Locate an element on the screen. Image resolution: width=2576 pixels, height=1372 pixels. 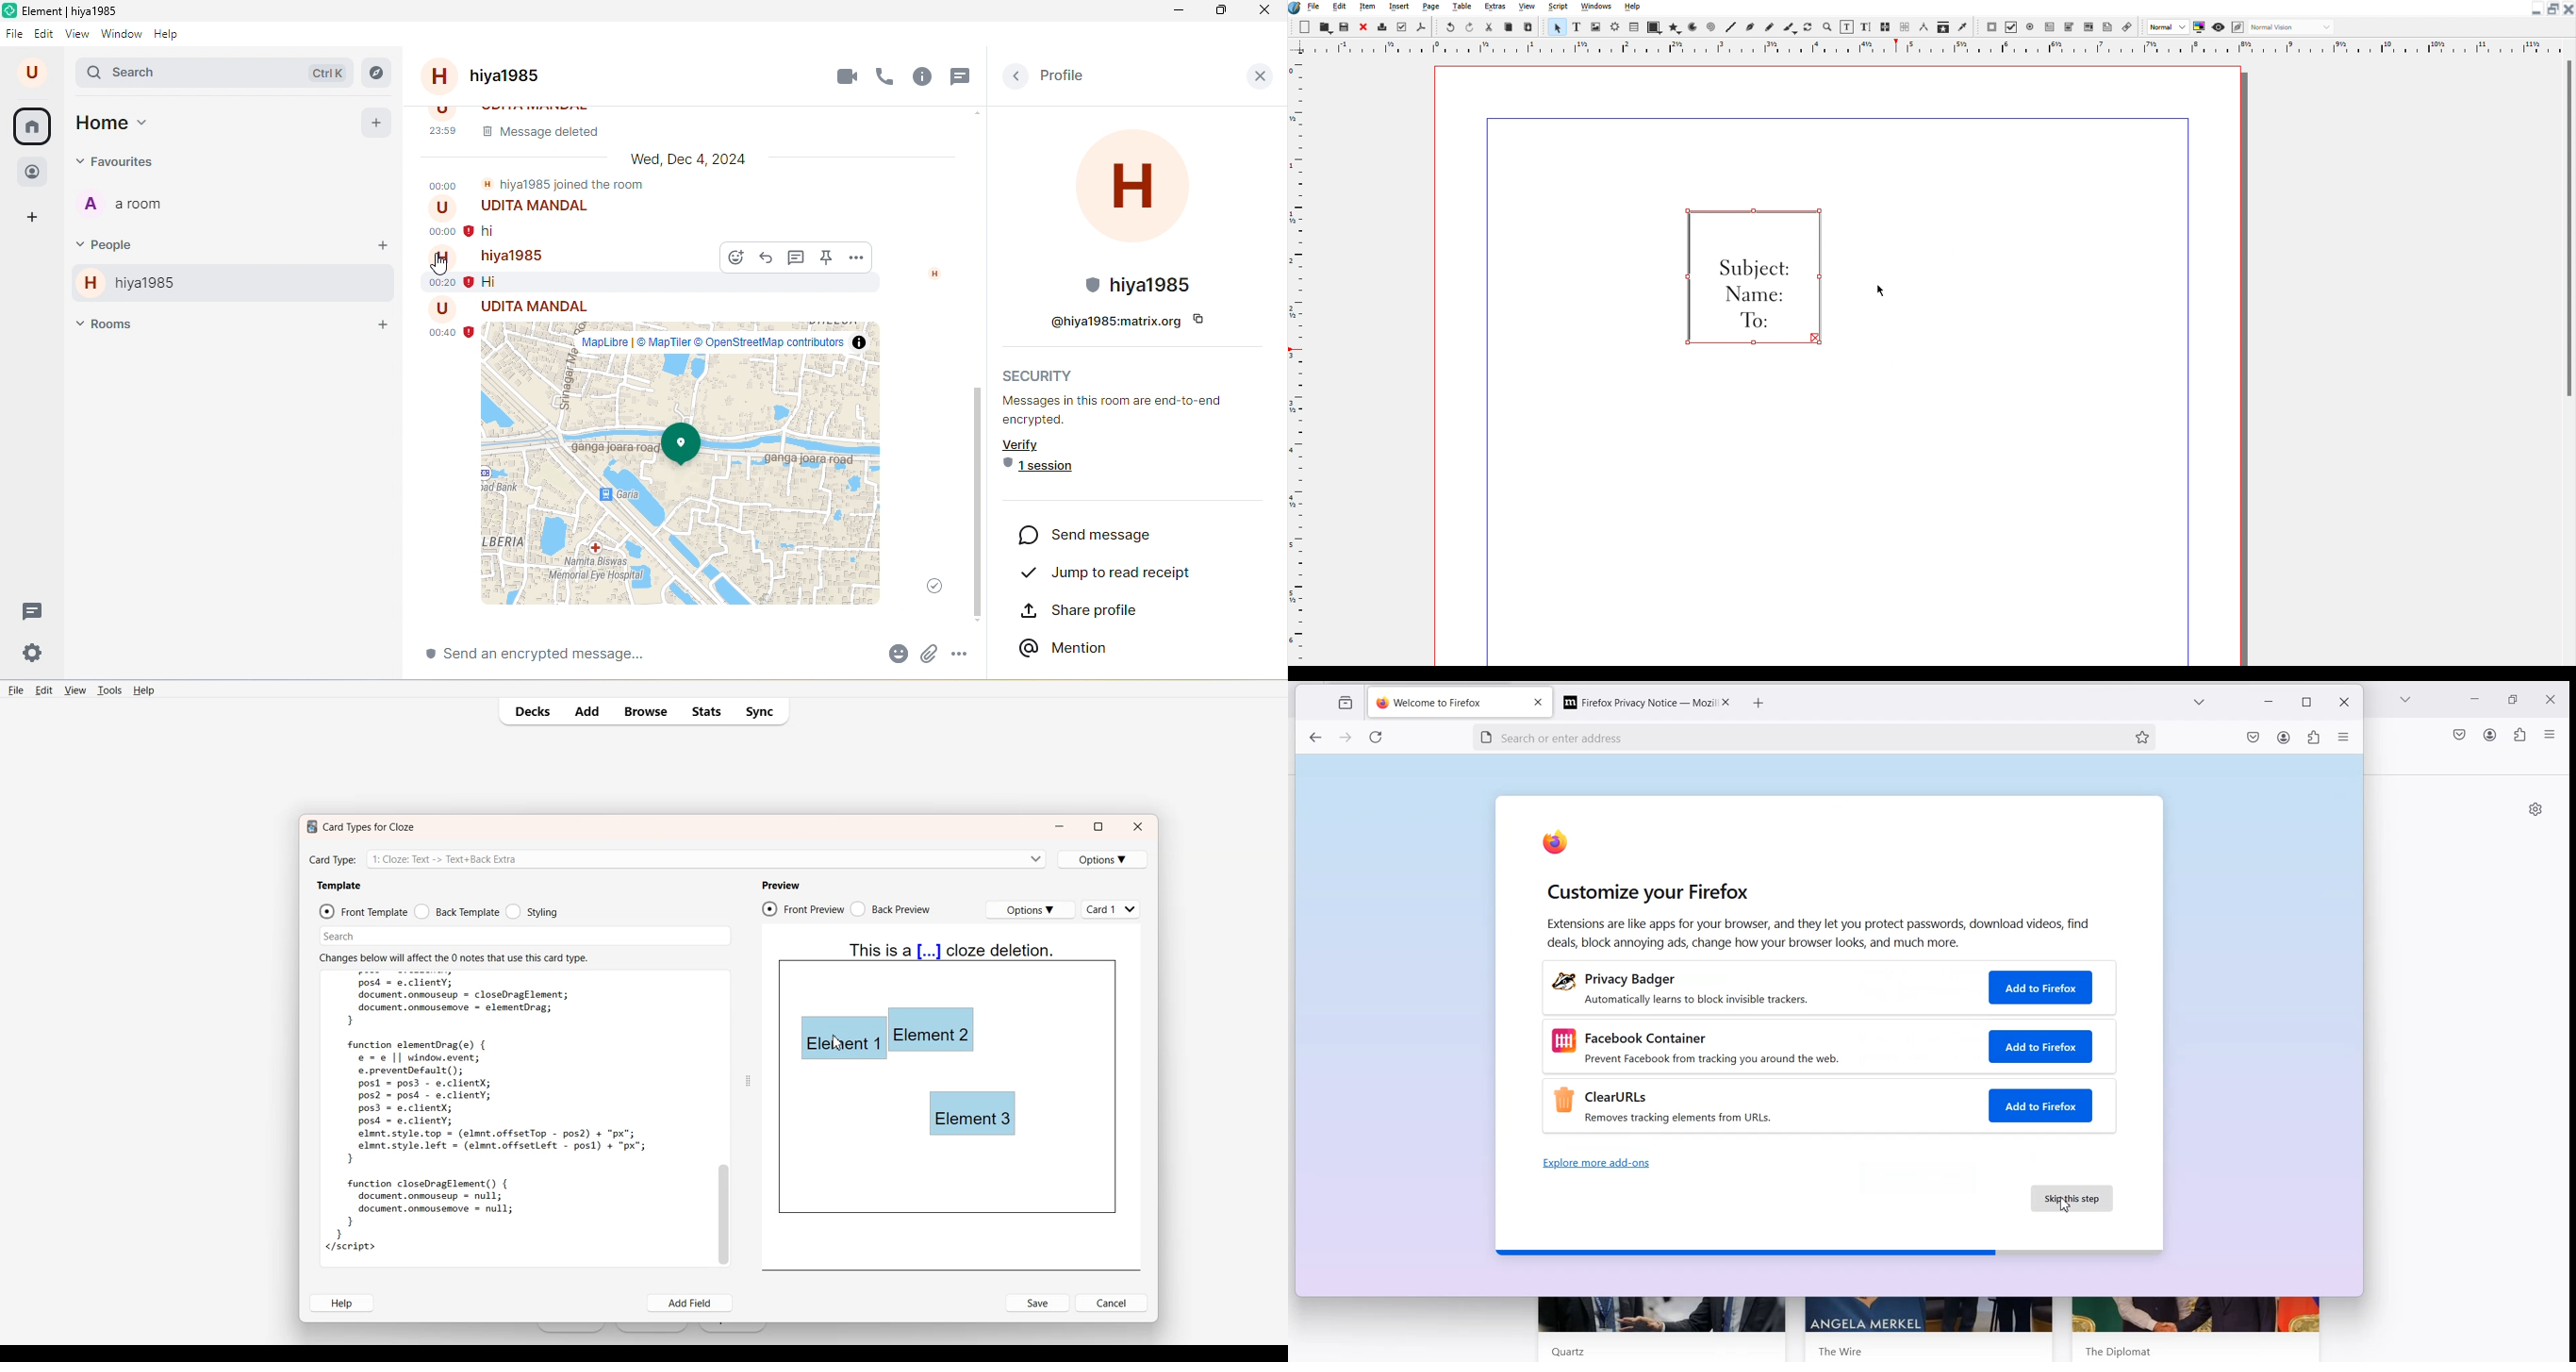
people is located at coordinates (112, 243).